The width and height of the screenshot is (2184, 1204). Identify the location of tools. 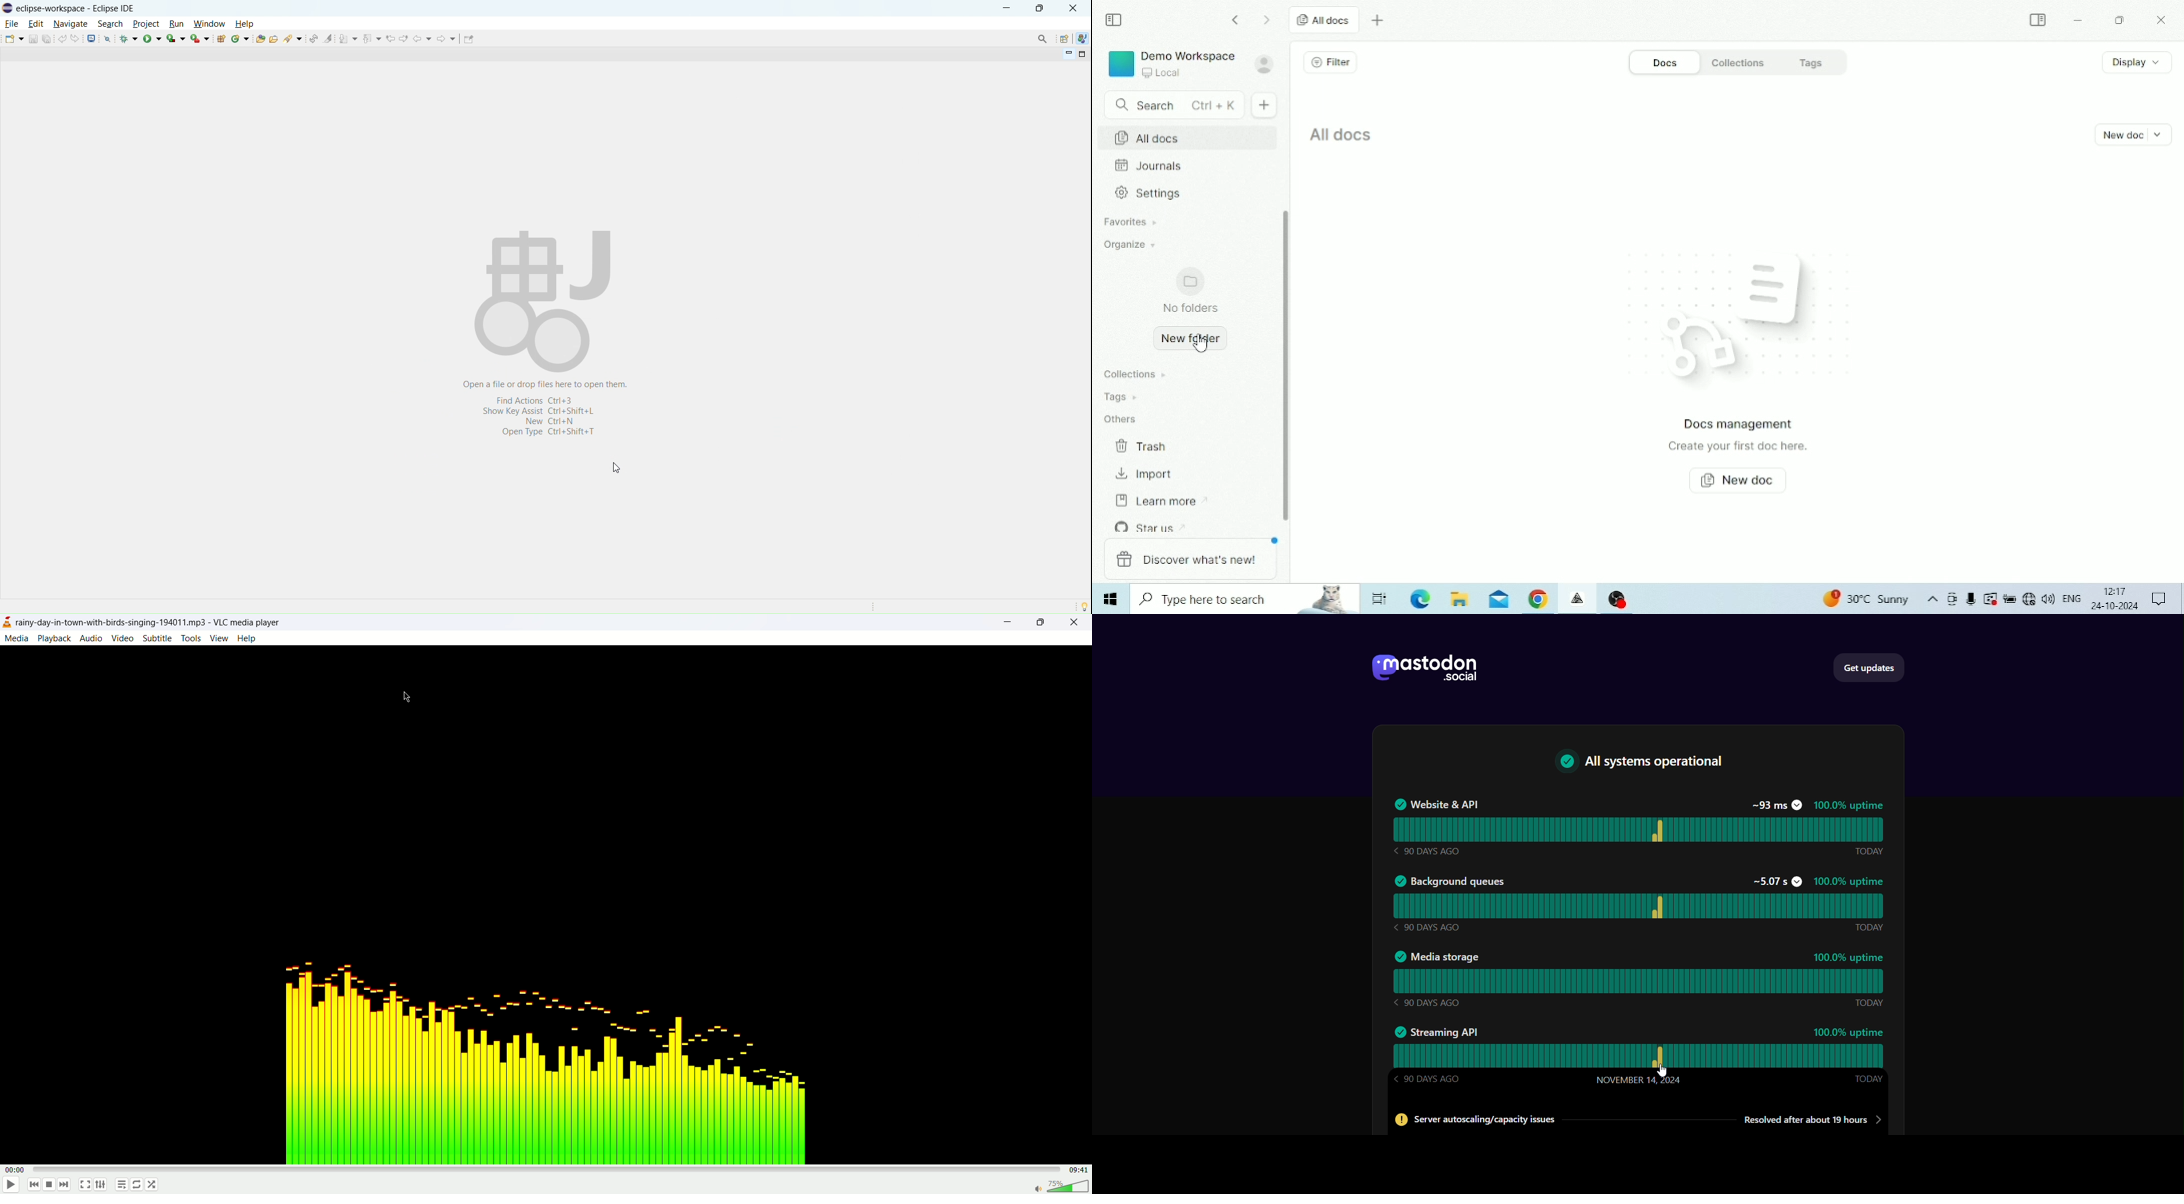
(192, 638).